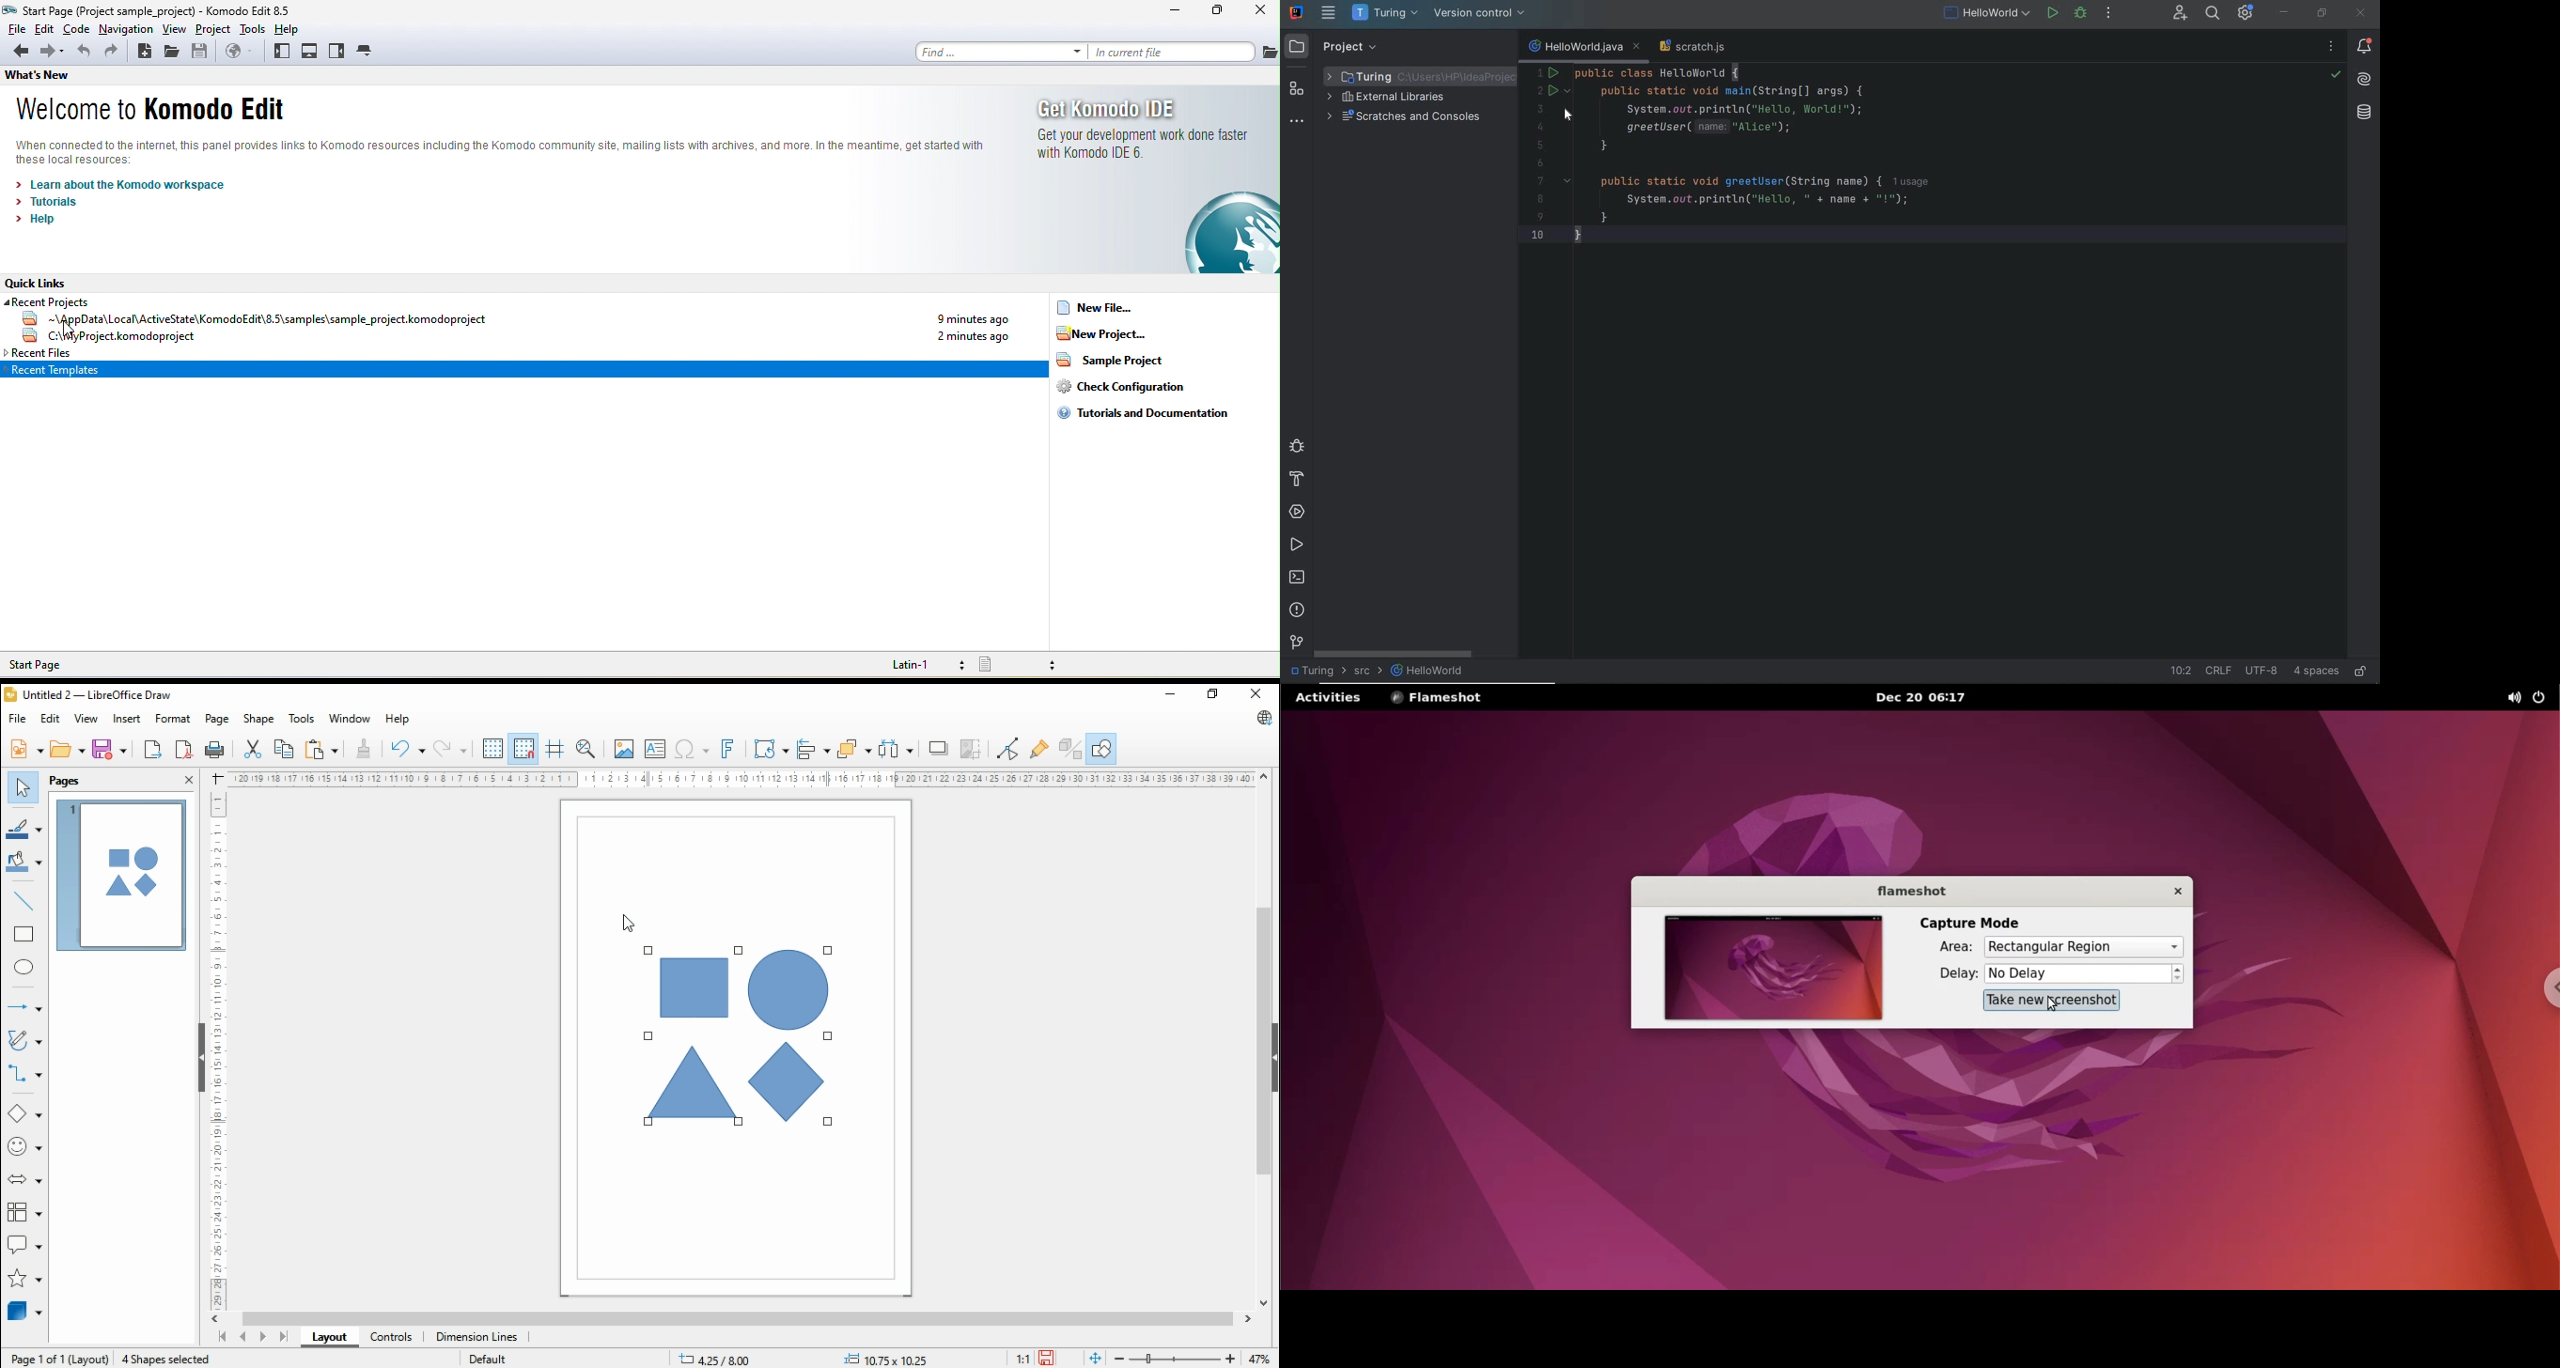  Describe the element at coordinates (476, 1338) in the screenshot. I see `dimension lines` at that location.